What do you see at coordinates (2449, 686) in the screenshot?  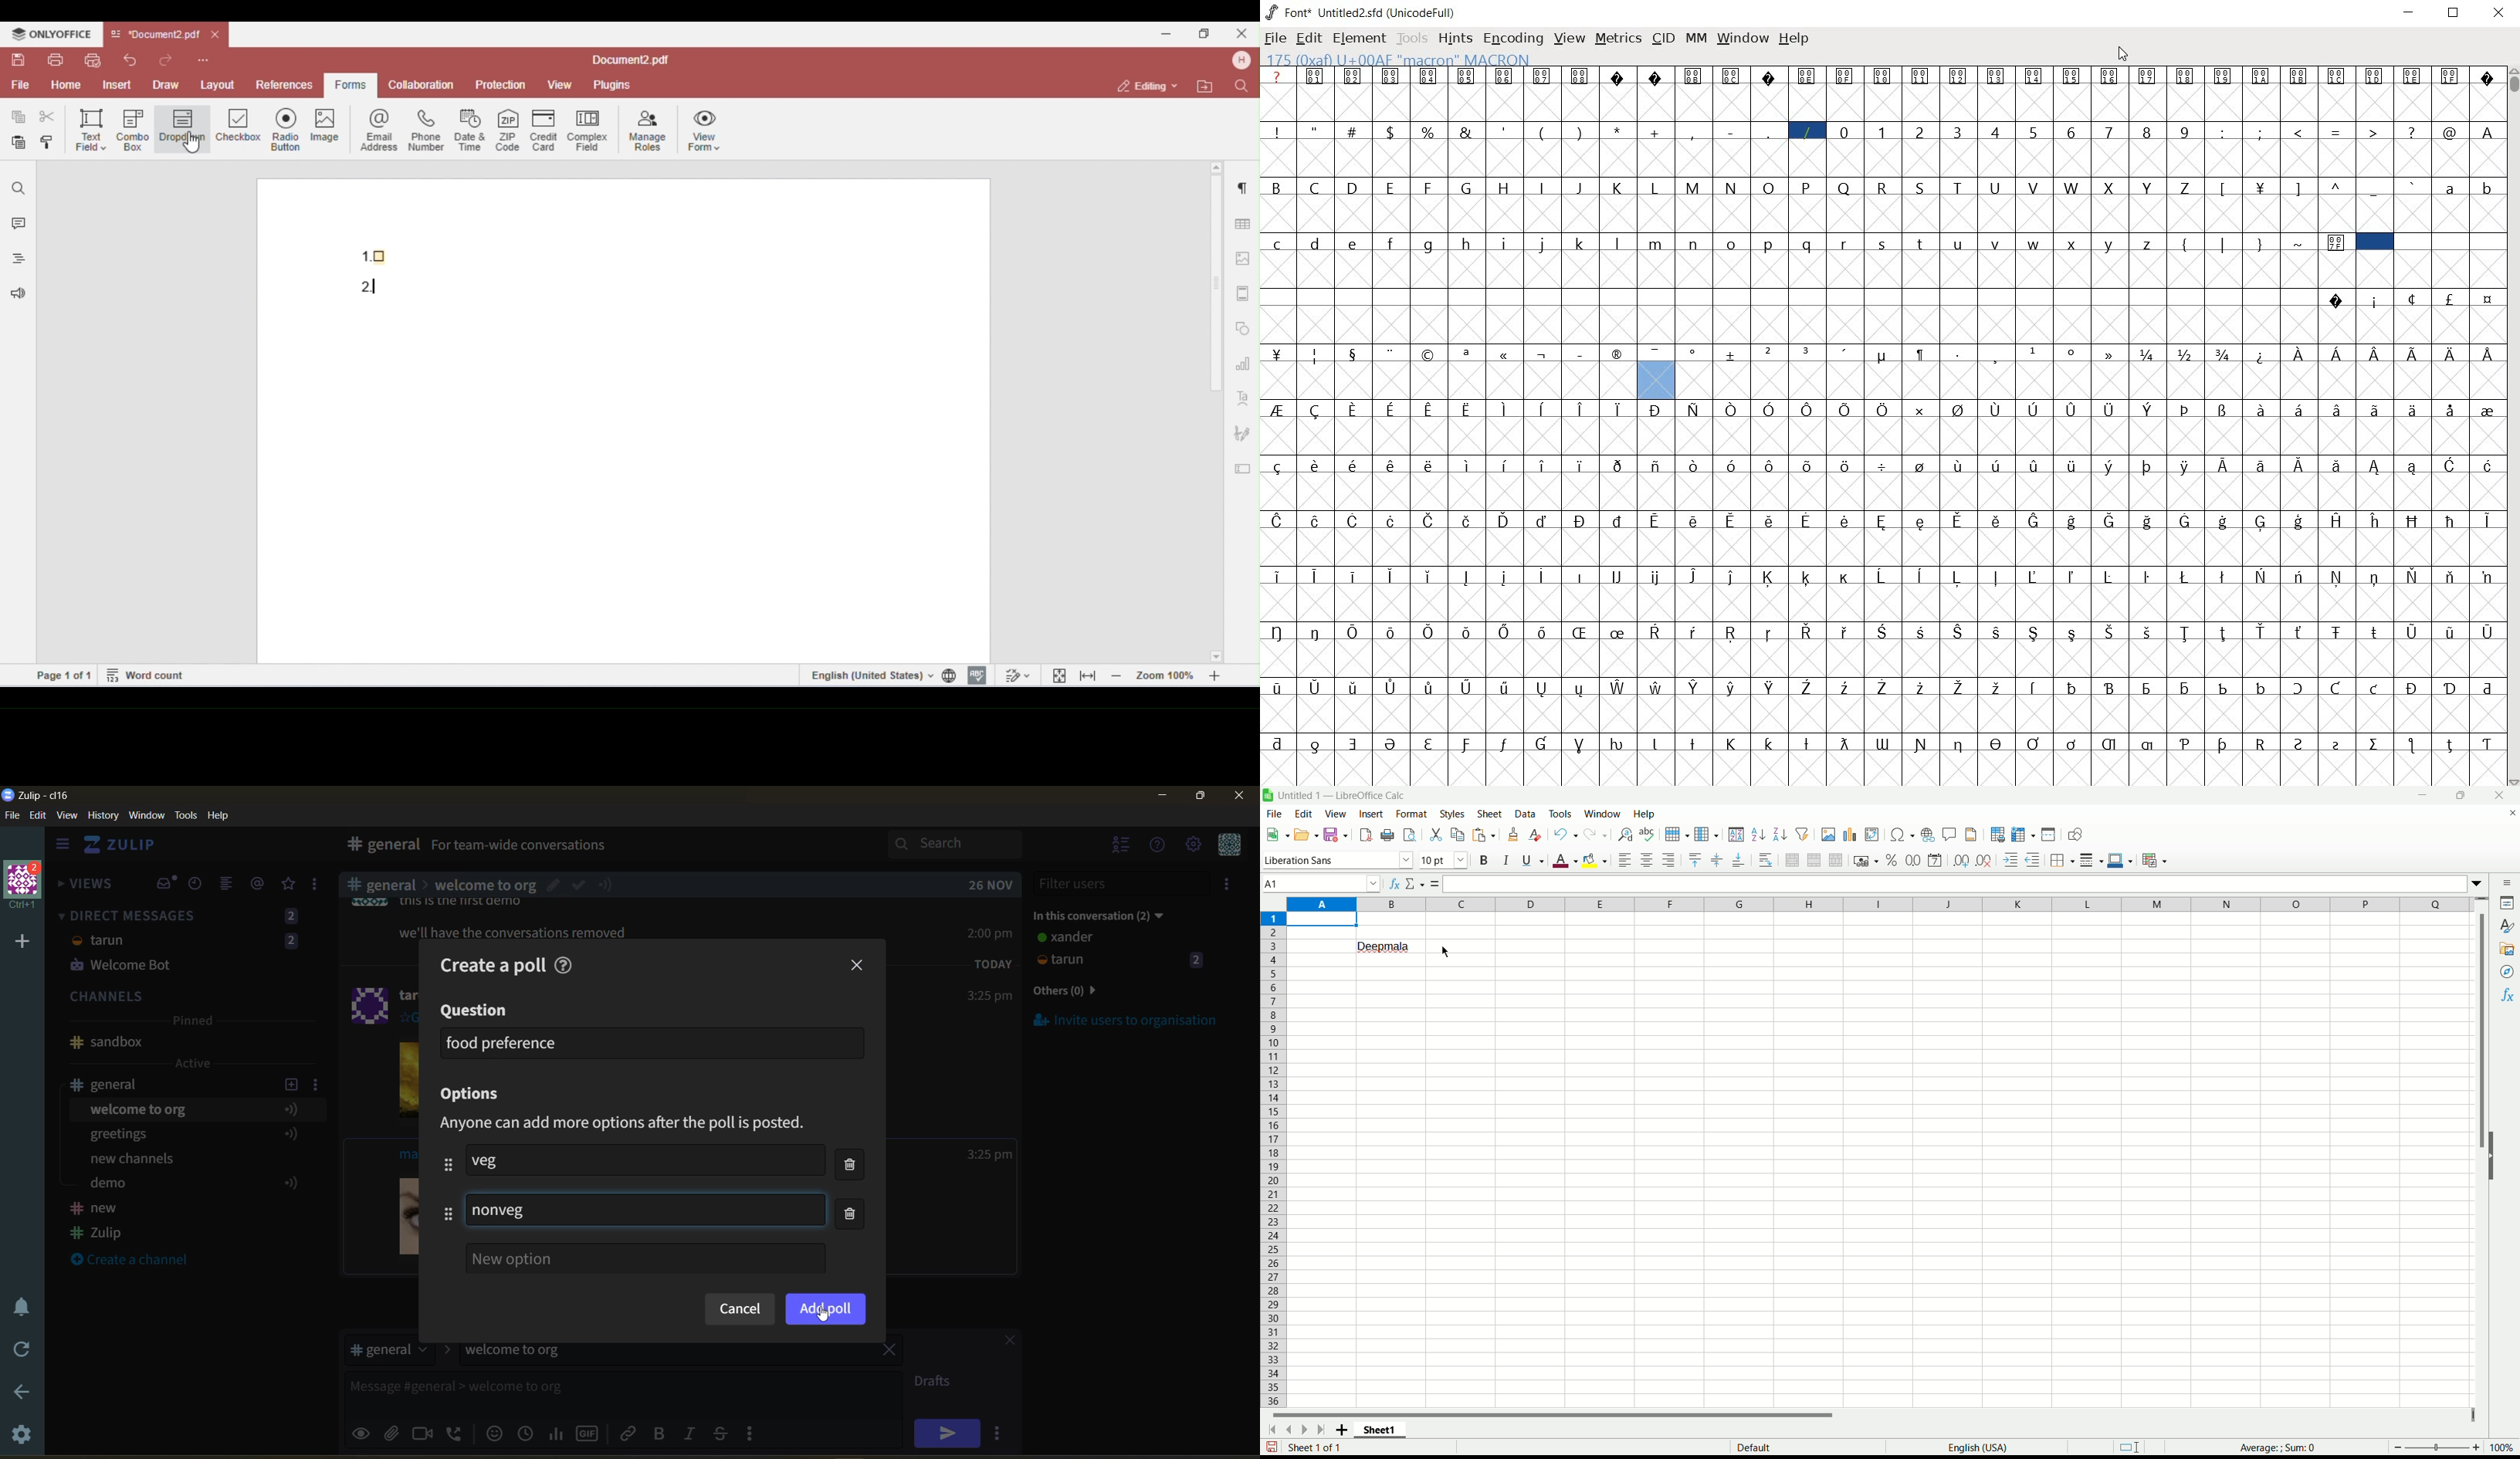 I see `Symbol` at bounding box center [2449, 686].